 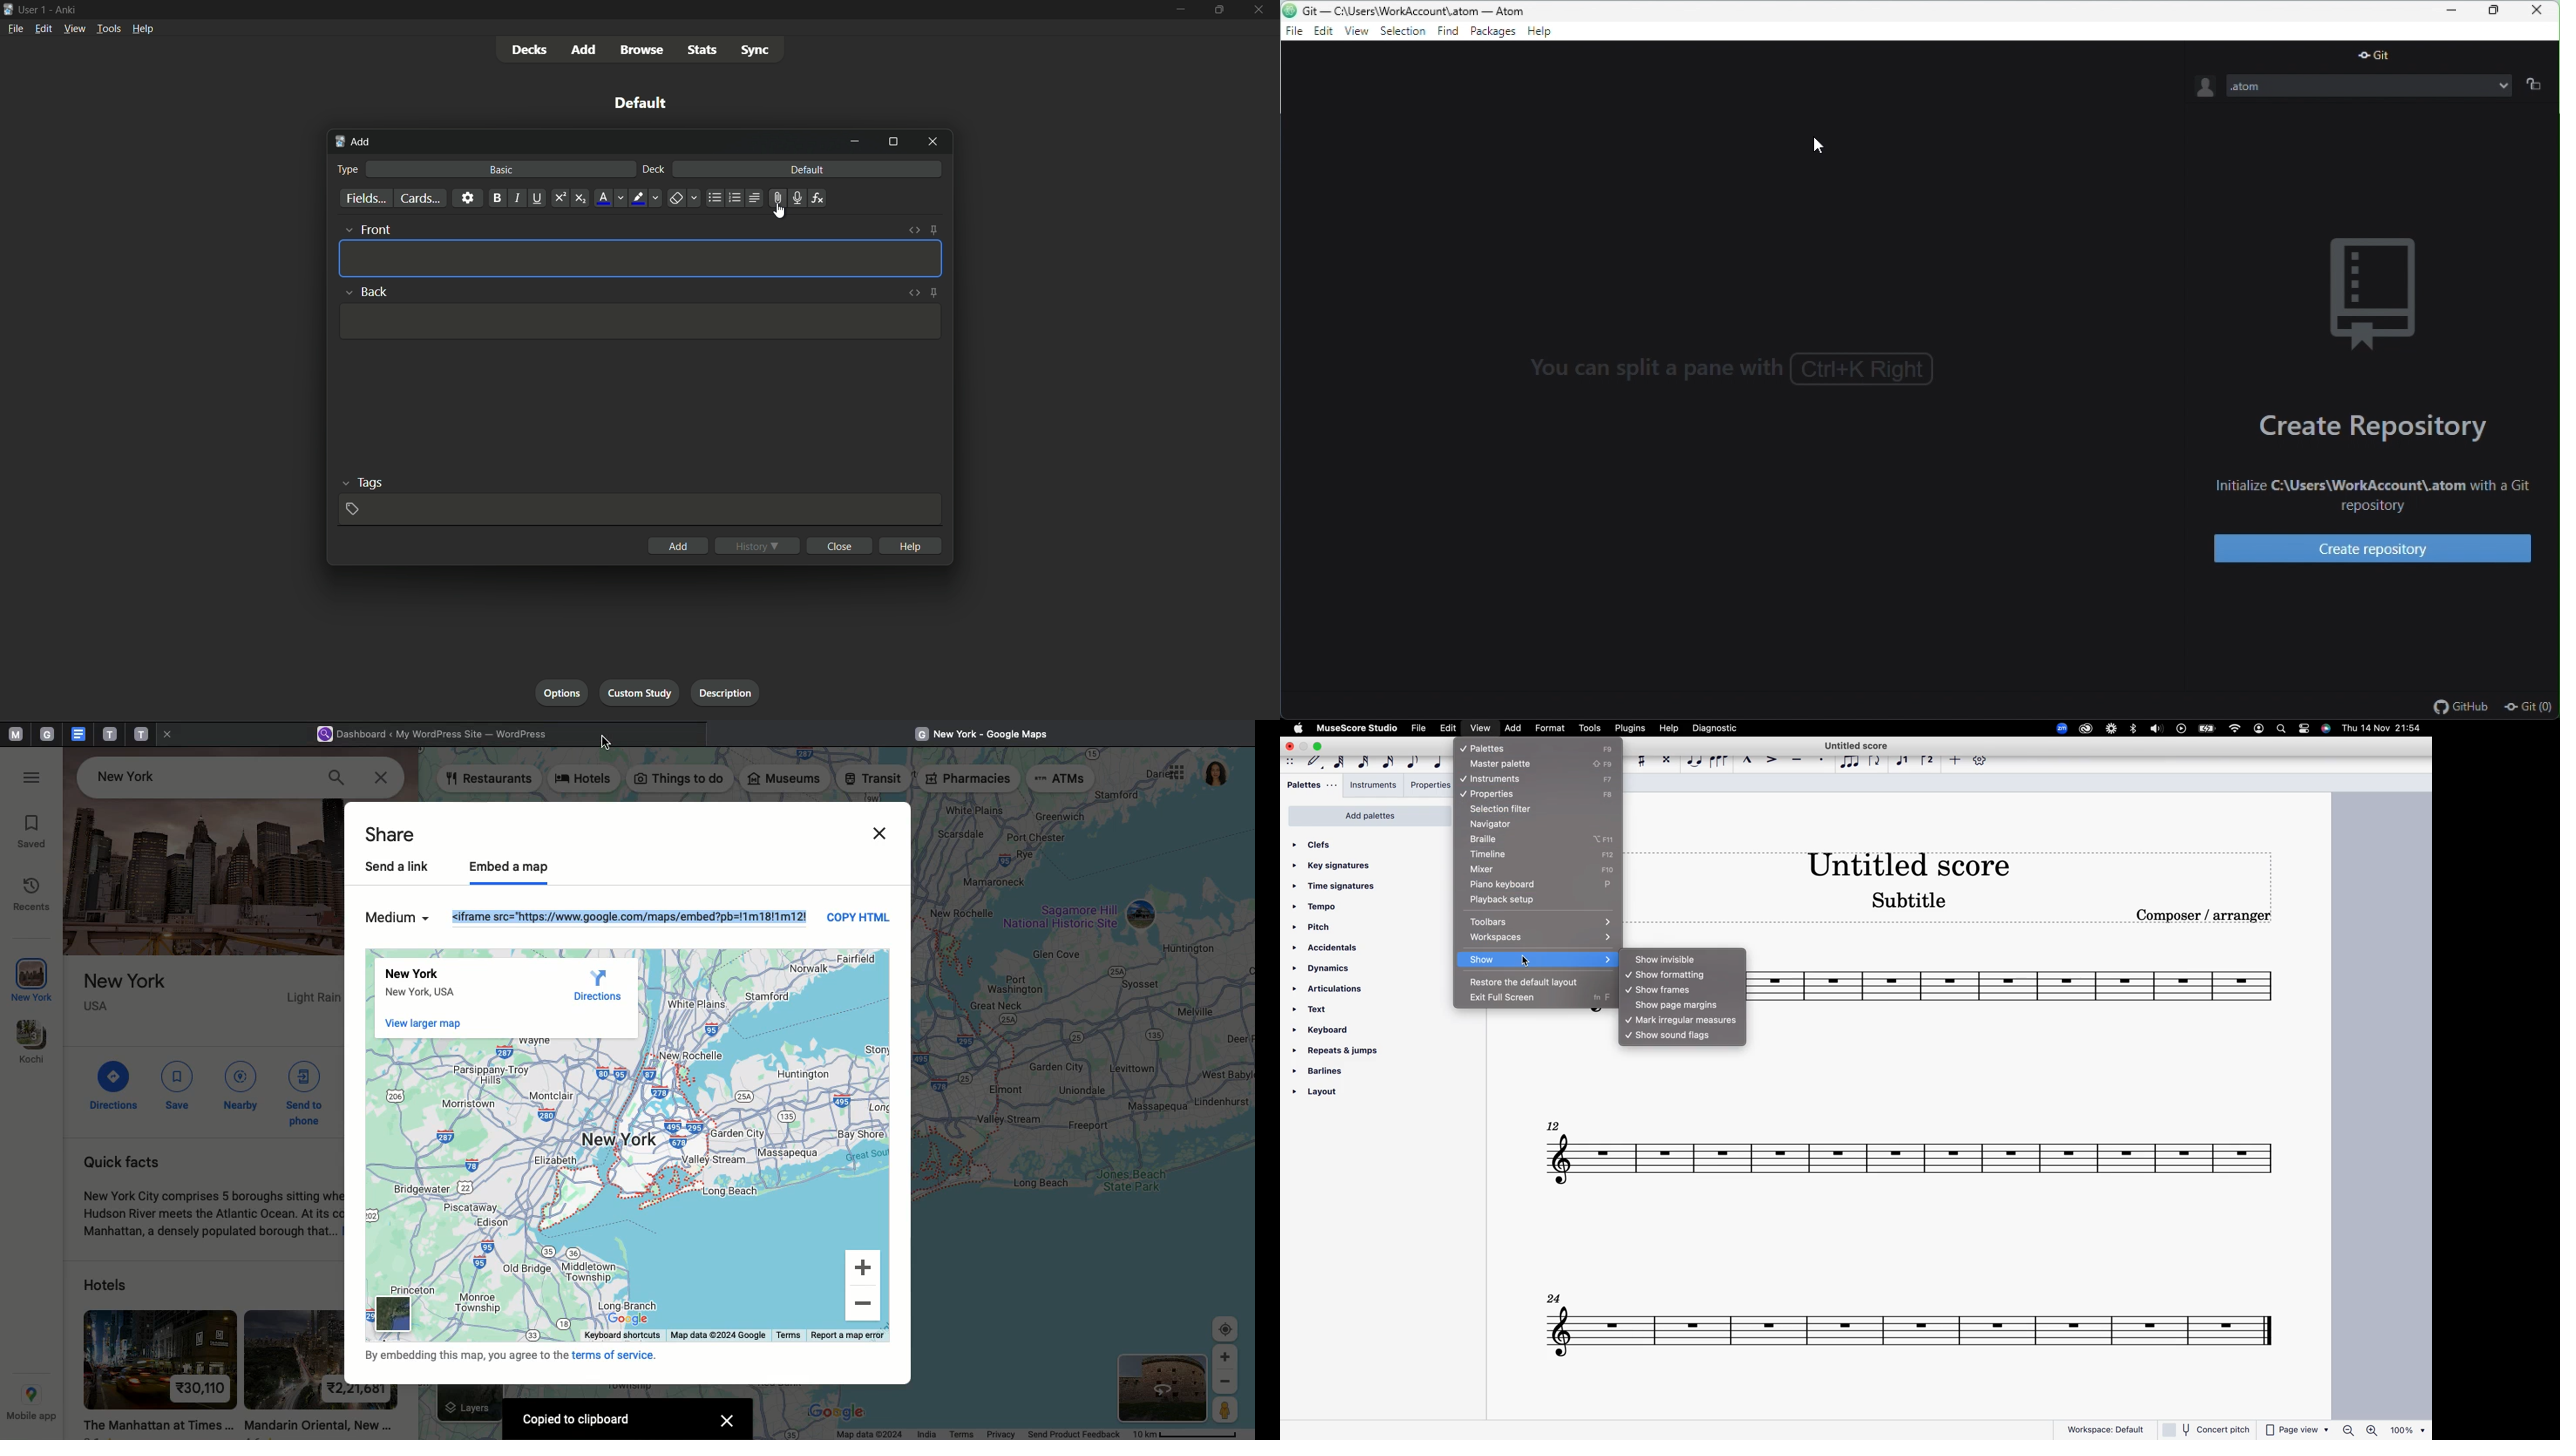 What do you see at coordinates (2496, 10) in the screenshot?
I see `restore` at bounding box center [2496, 10].